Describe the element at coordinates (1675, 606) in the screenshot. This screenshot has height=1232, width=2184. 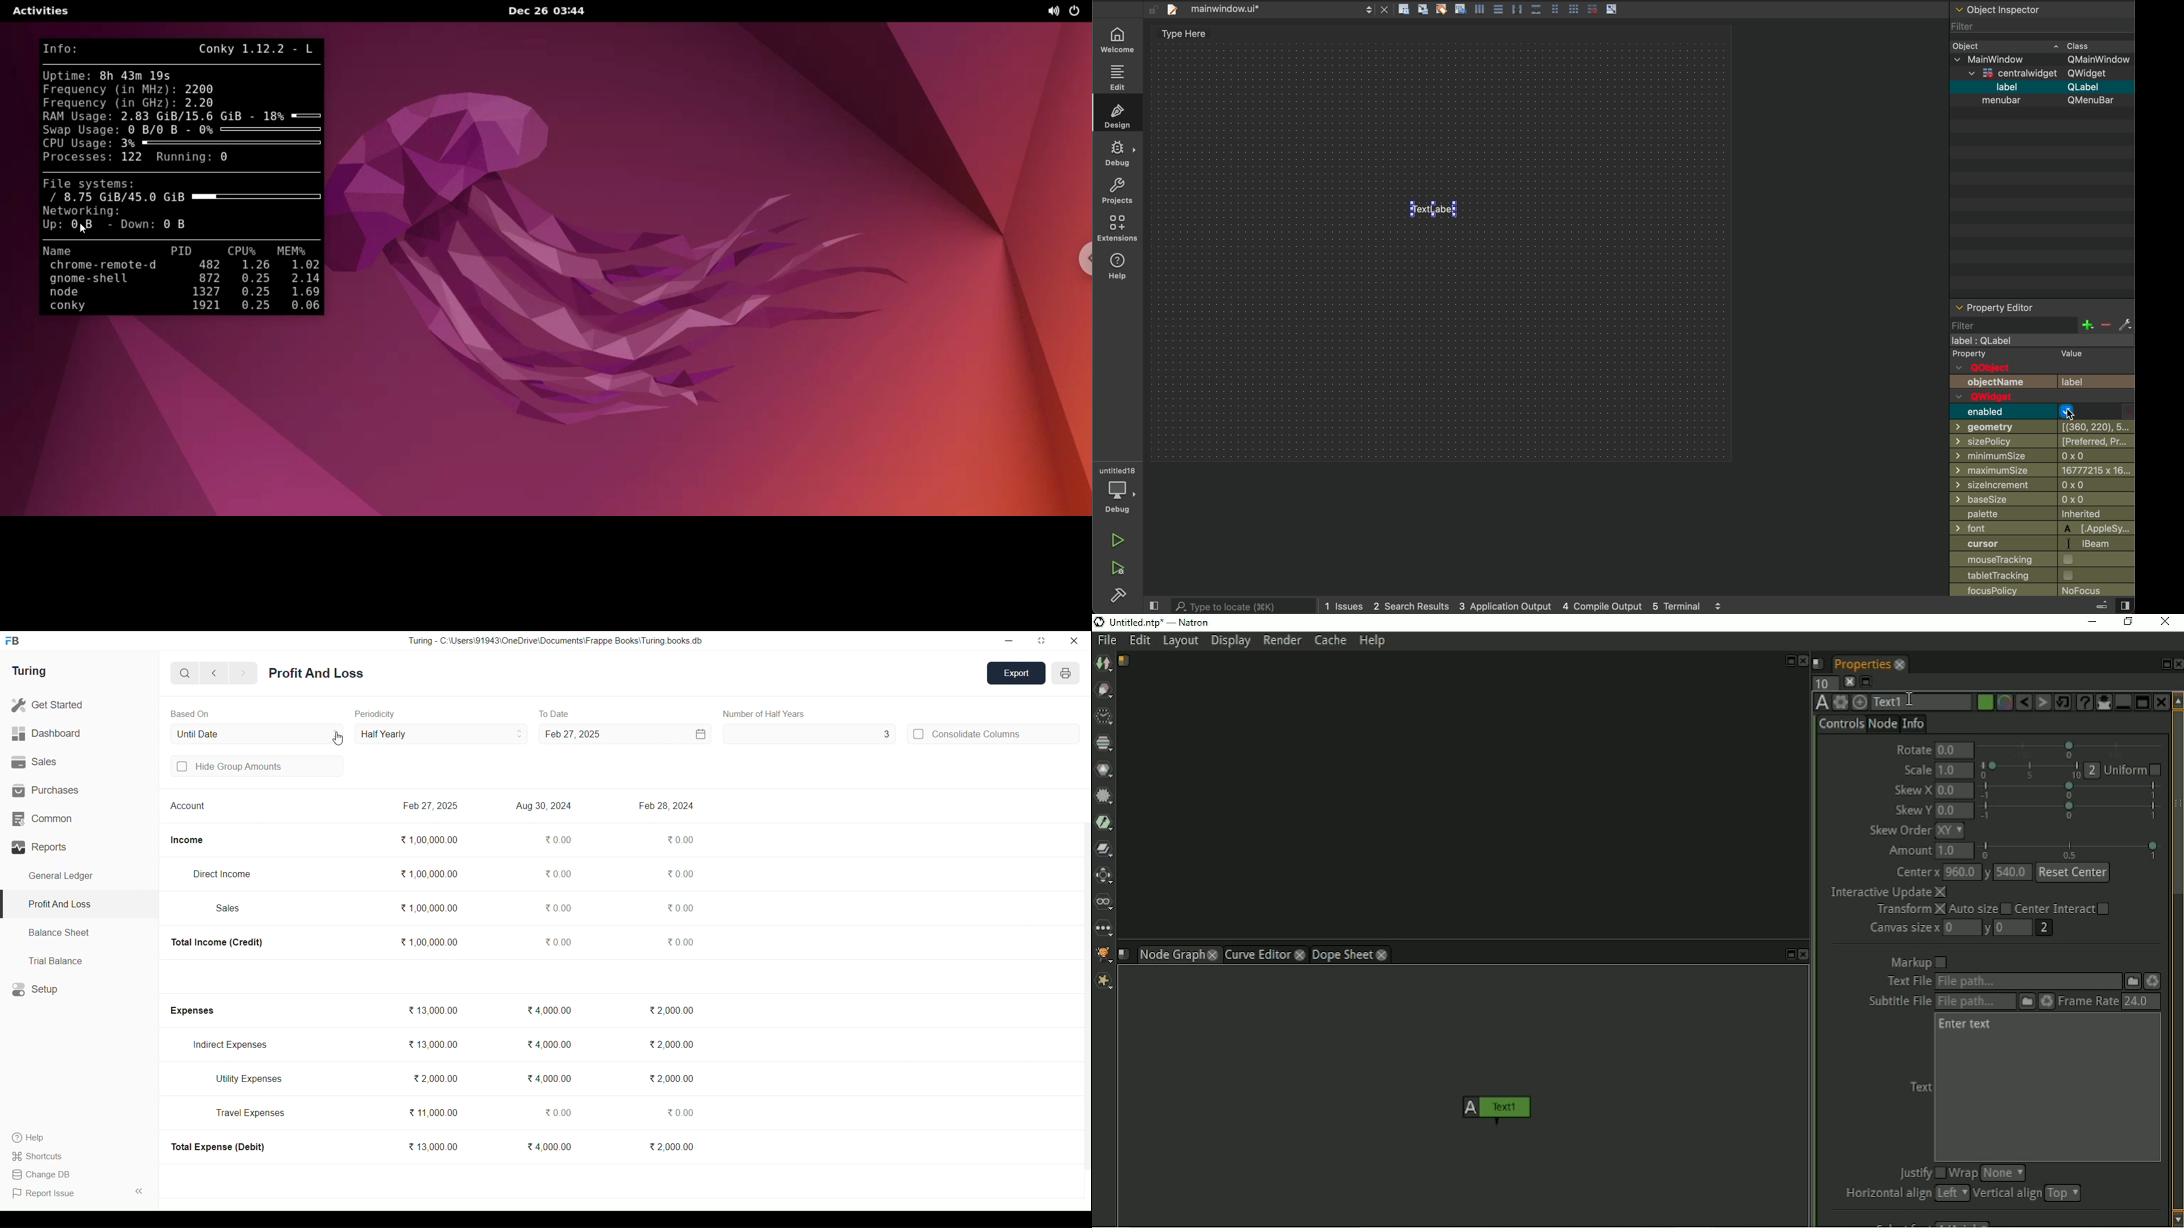
I see `5 terminal` at that location.